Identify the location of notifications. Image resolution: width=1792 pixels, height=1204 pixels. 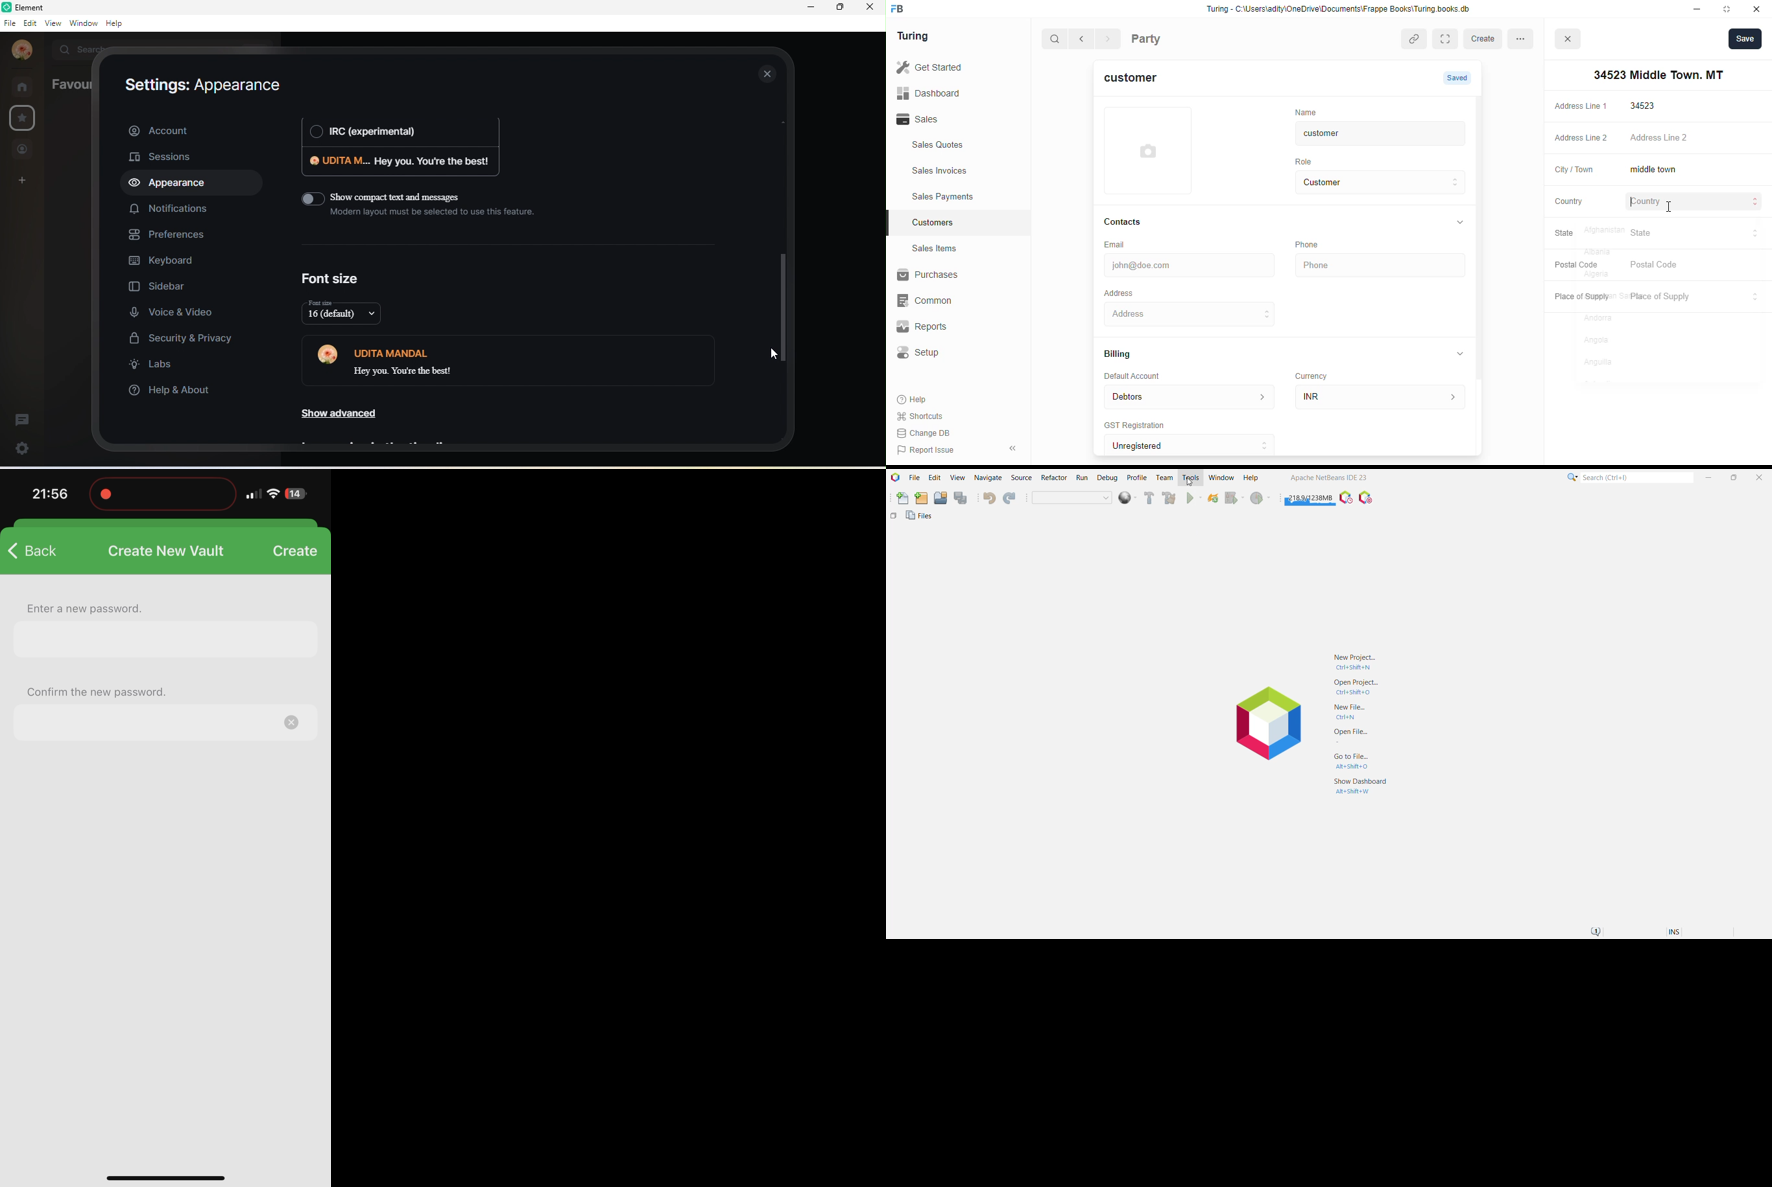
(169, 211).